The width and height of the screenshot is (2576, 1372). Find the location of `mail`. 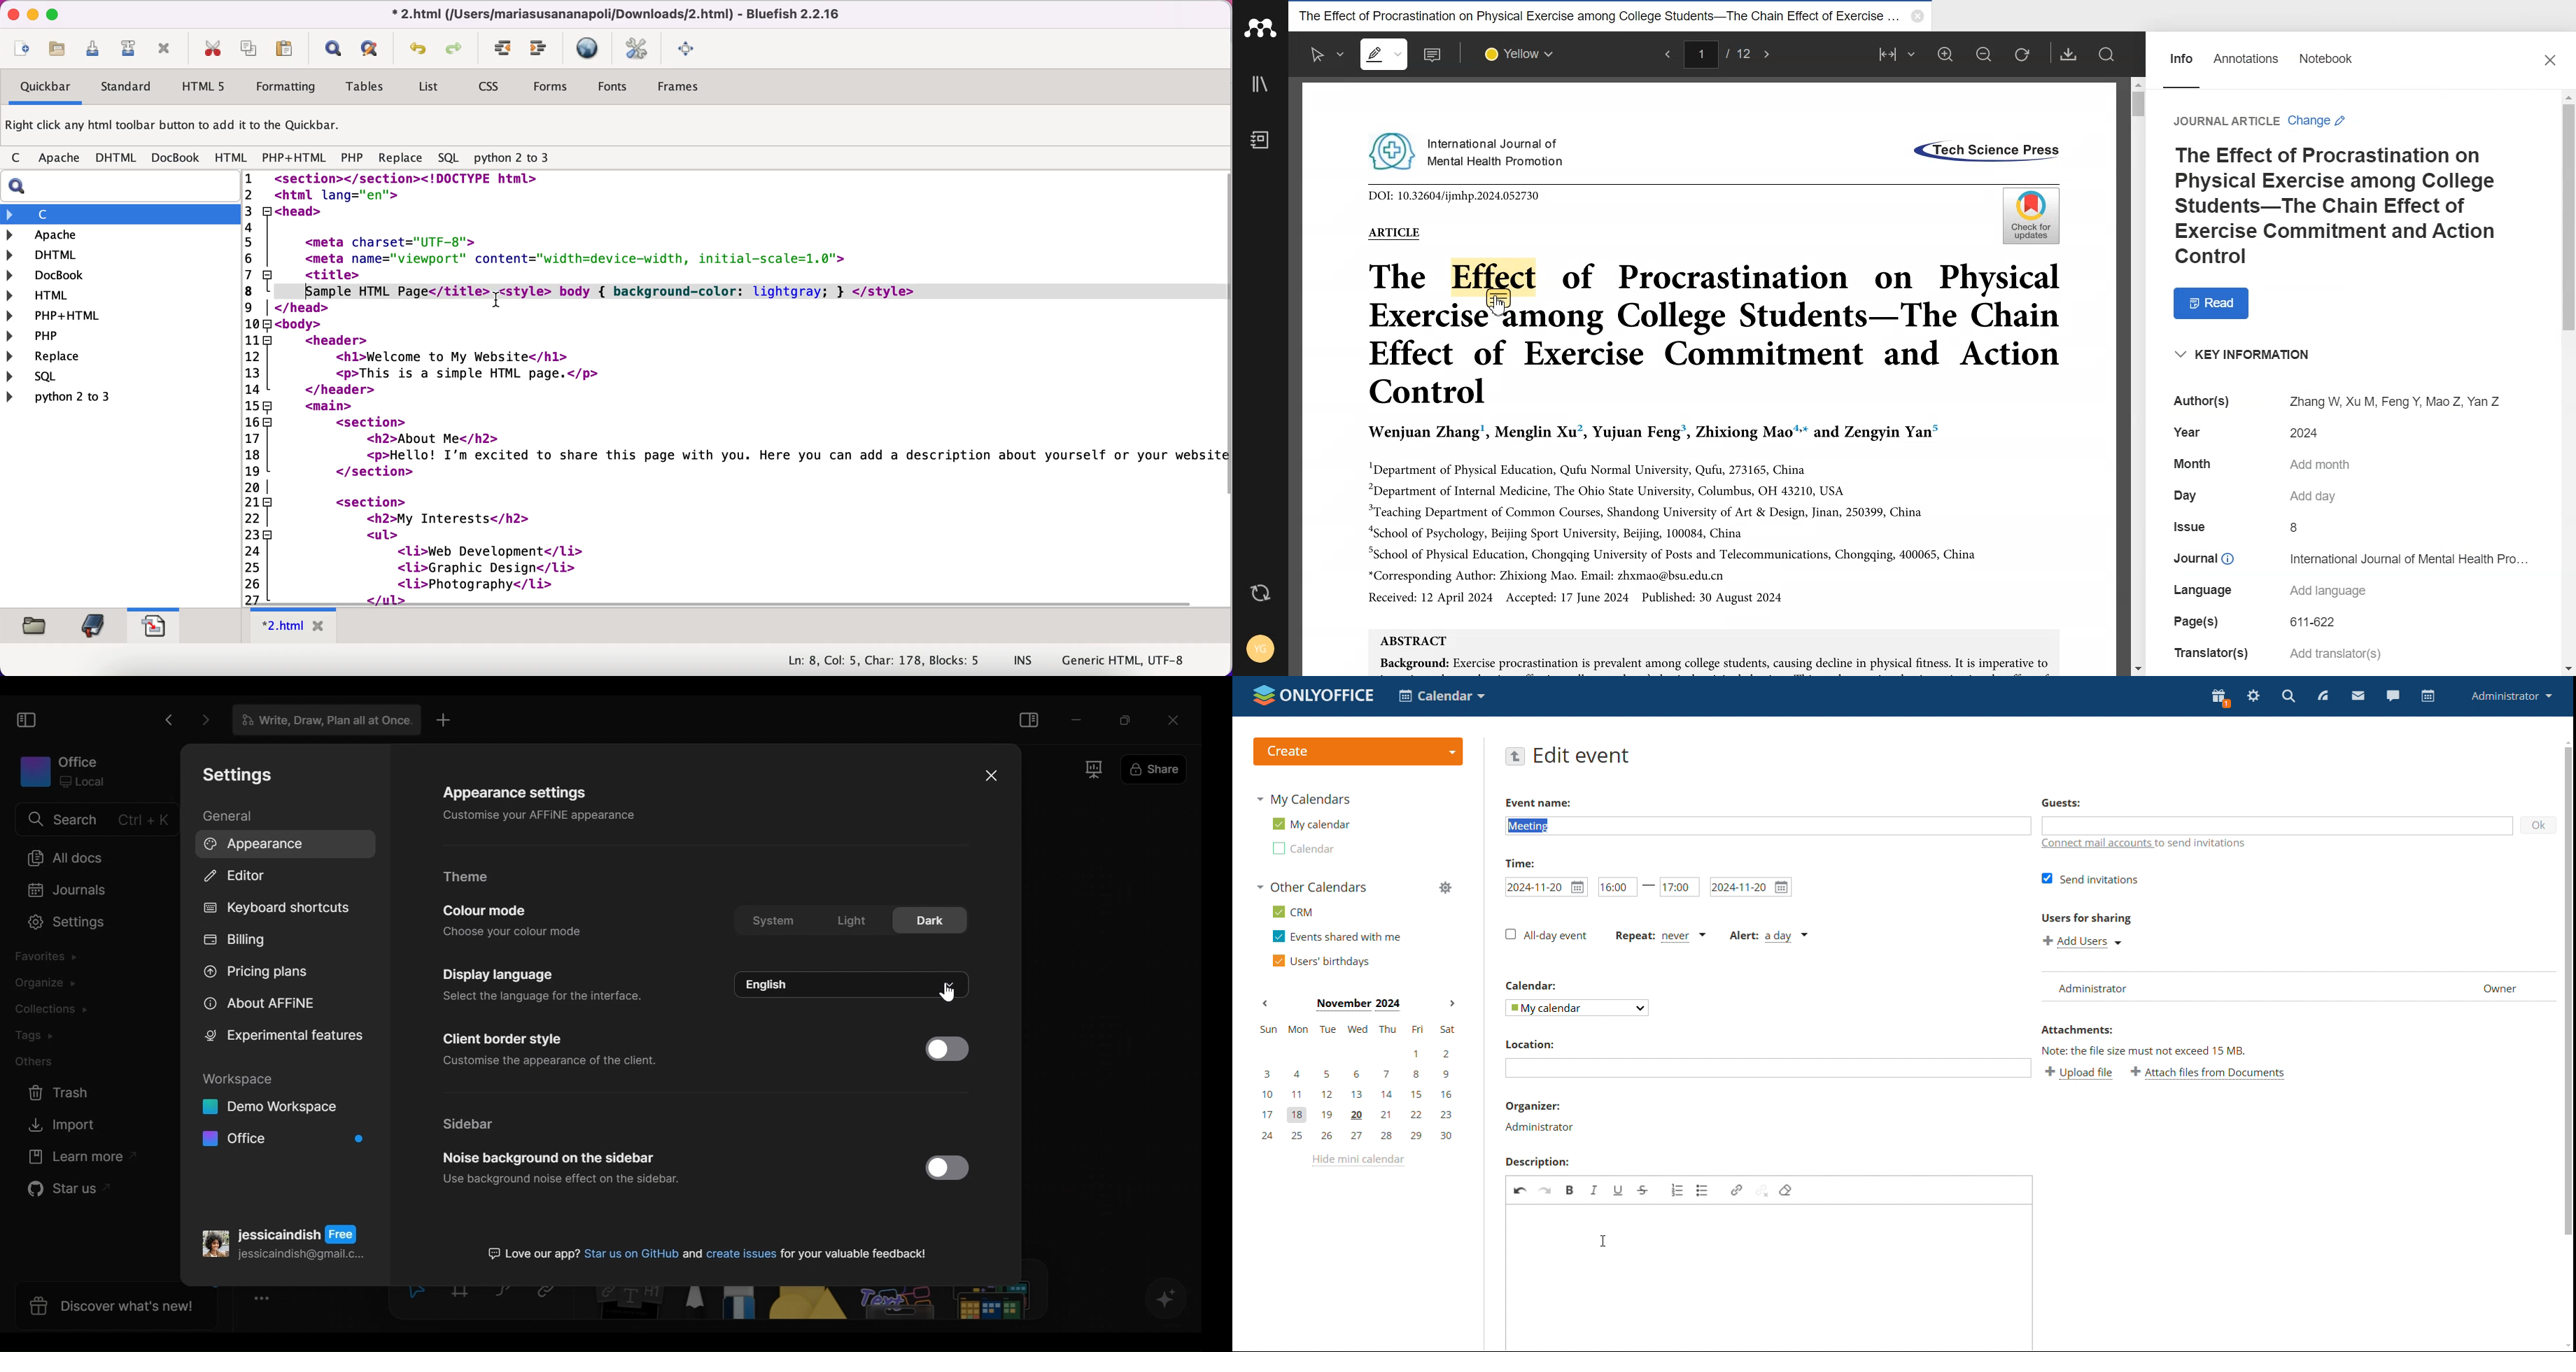

mail is located at coordinates (2357, 696).